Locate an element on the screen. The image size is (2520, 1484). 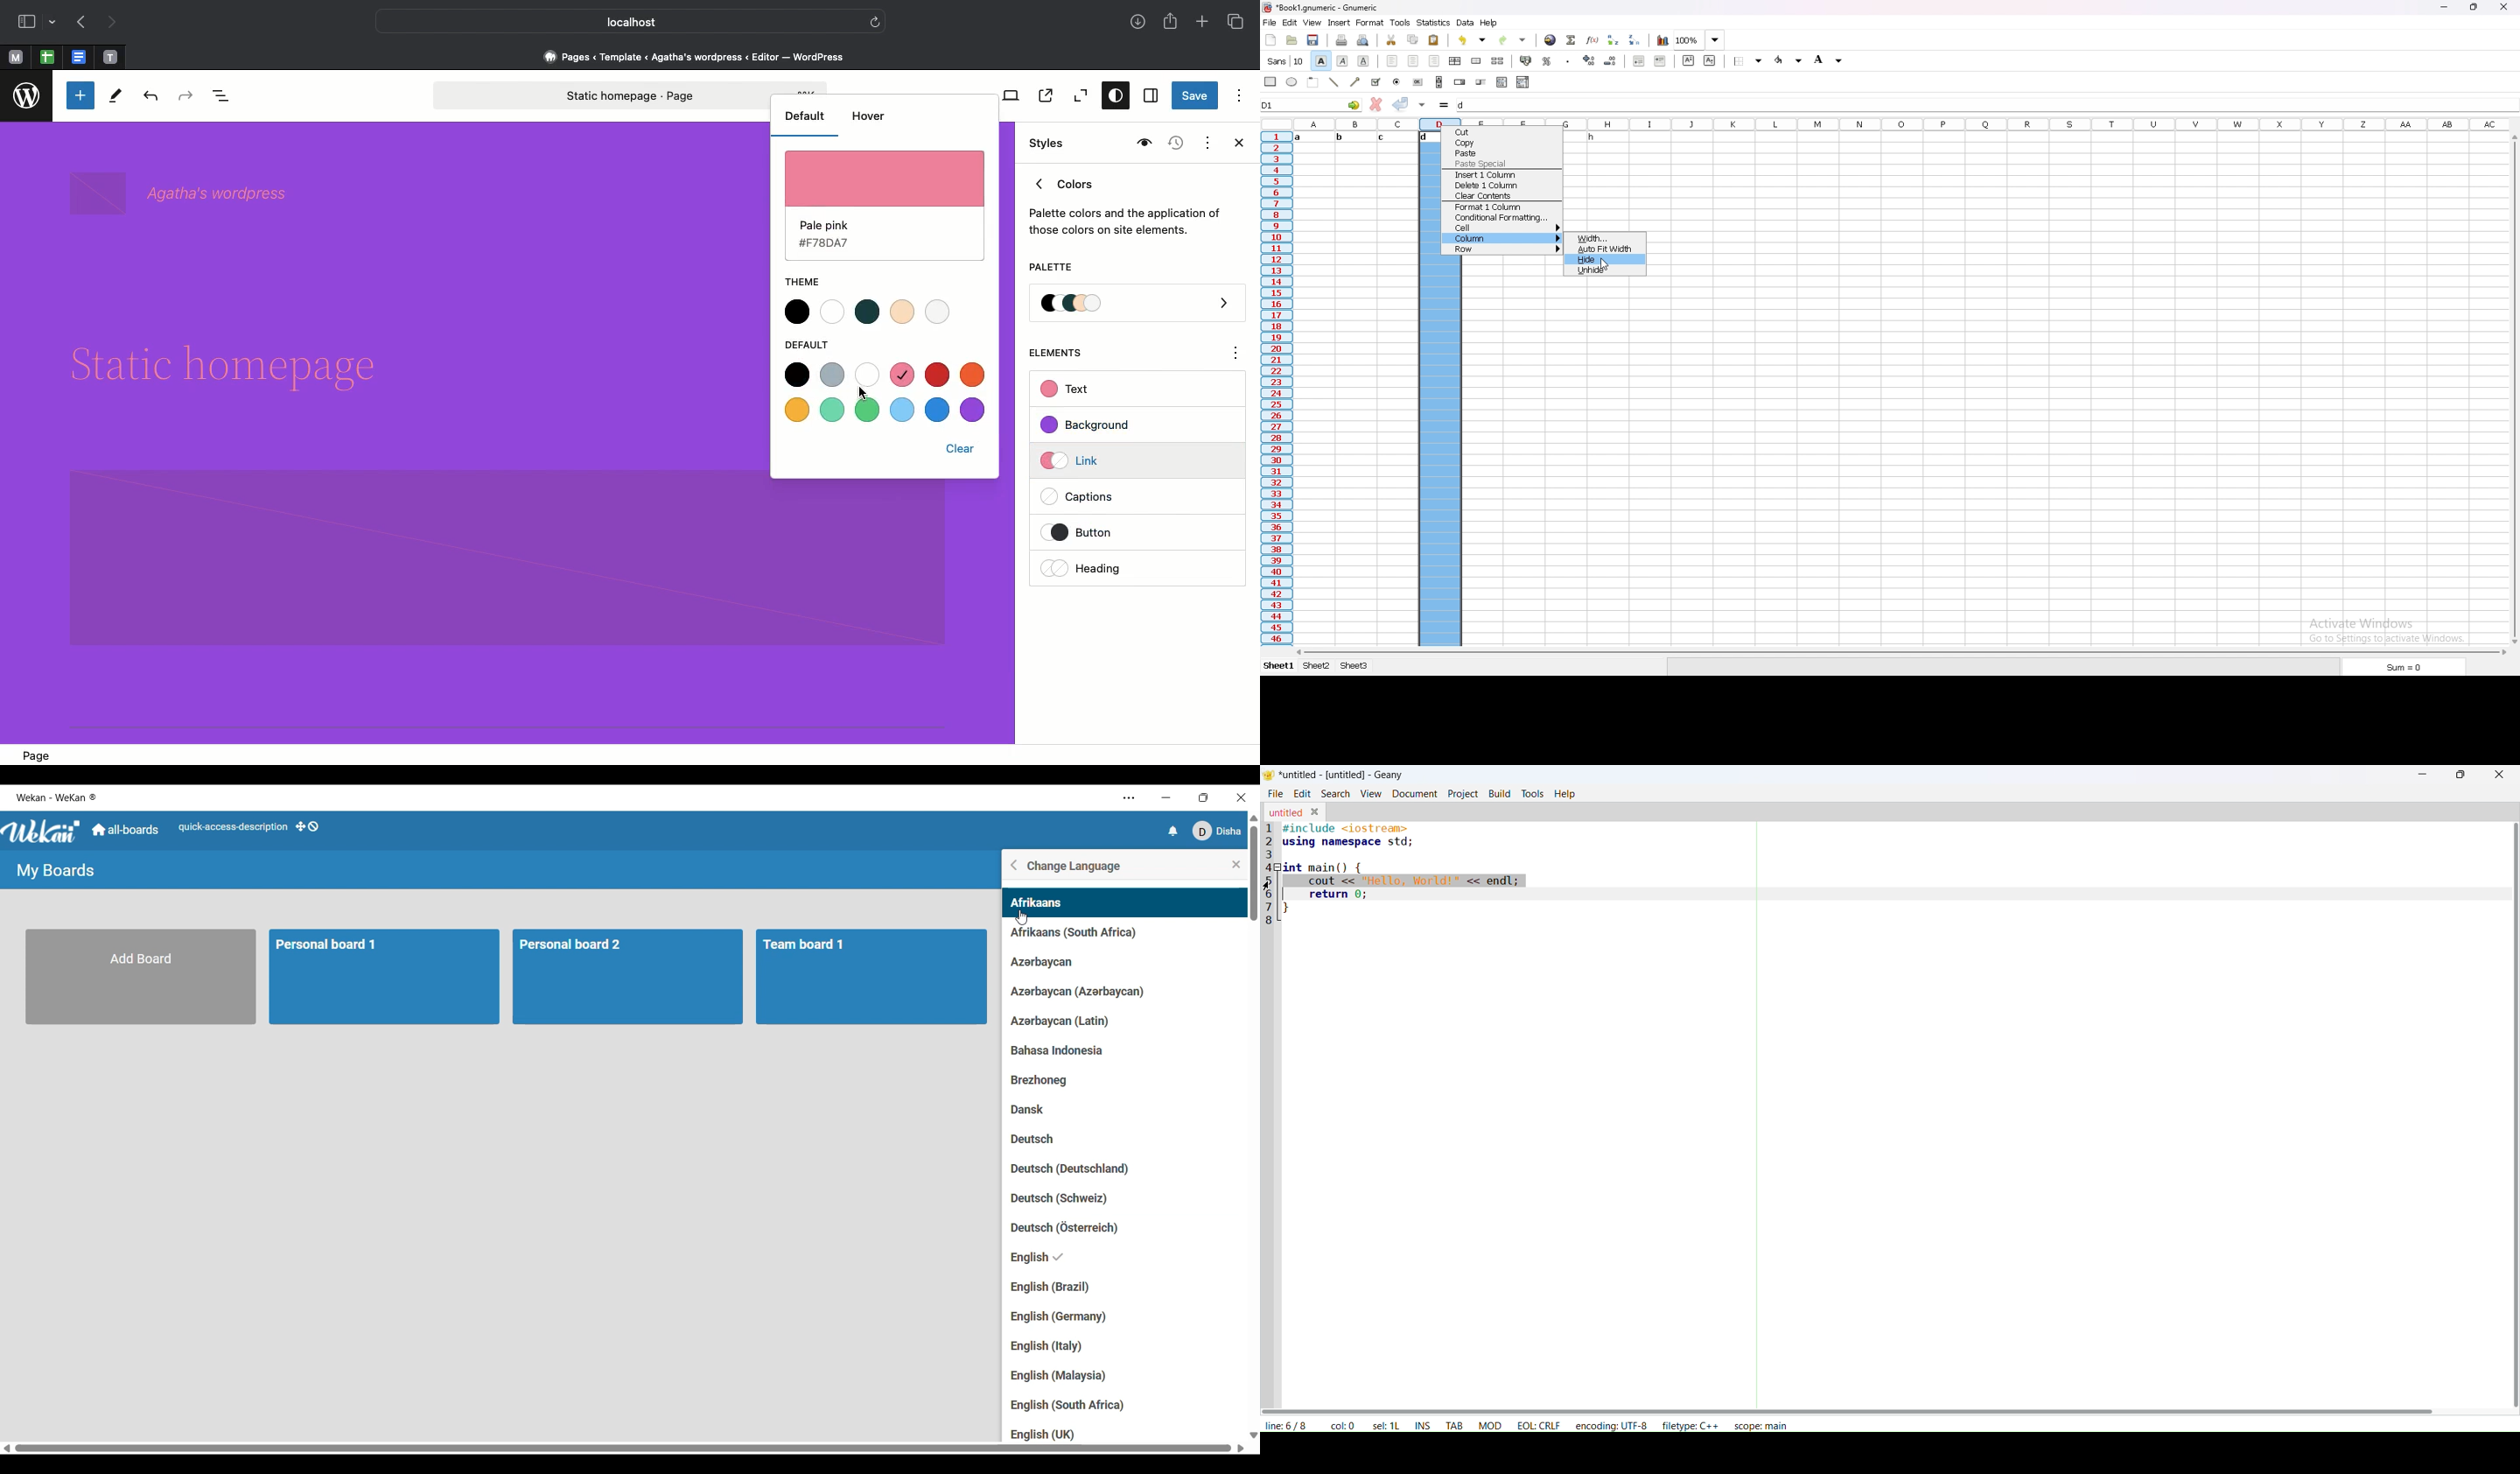
accept changes is located at coordinates (1401, 104).